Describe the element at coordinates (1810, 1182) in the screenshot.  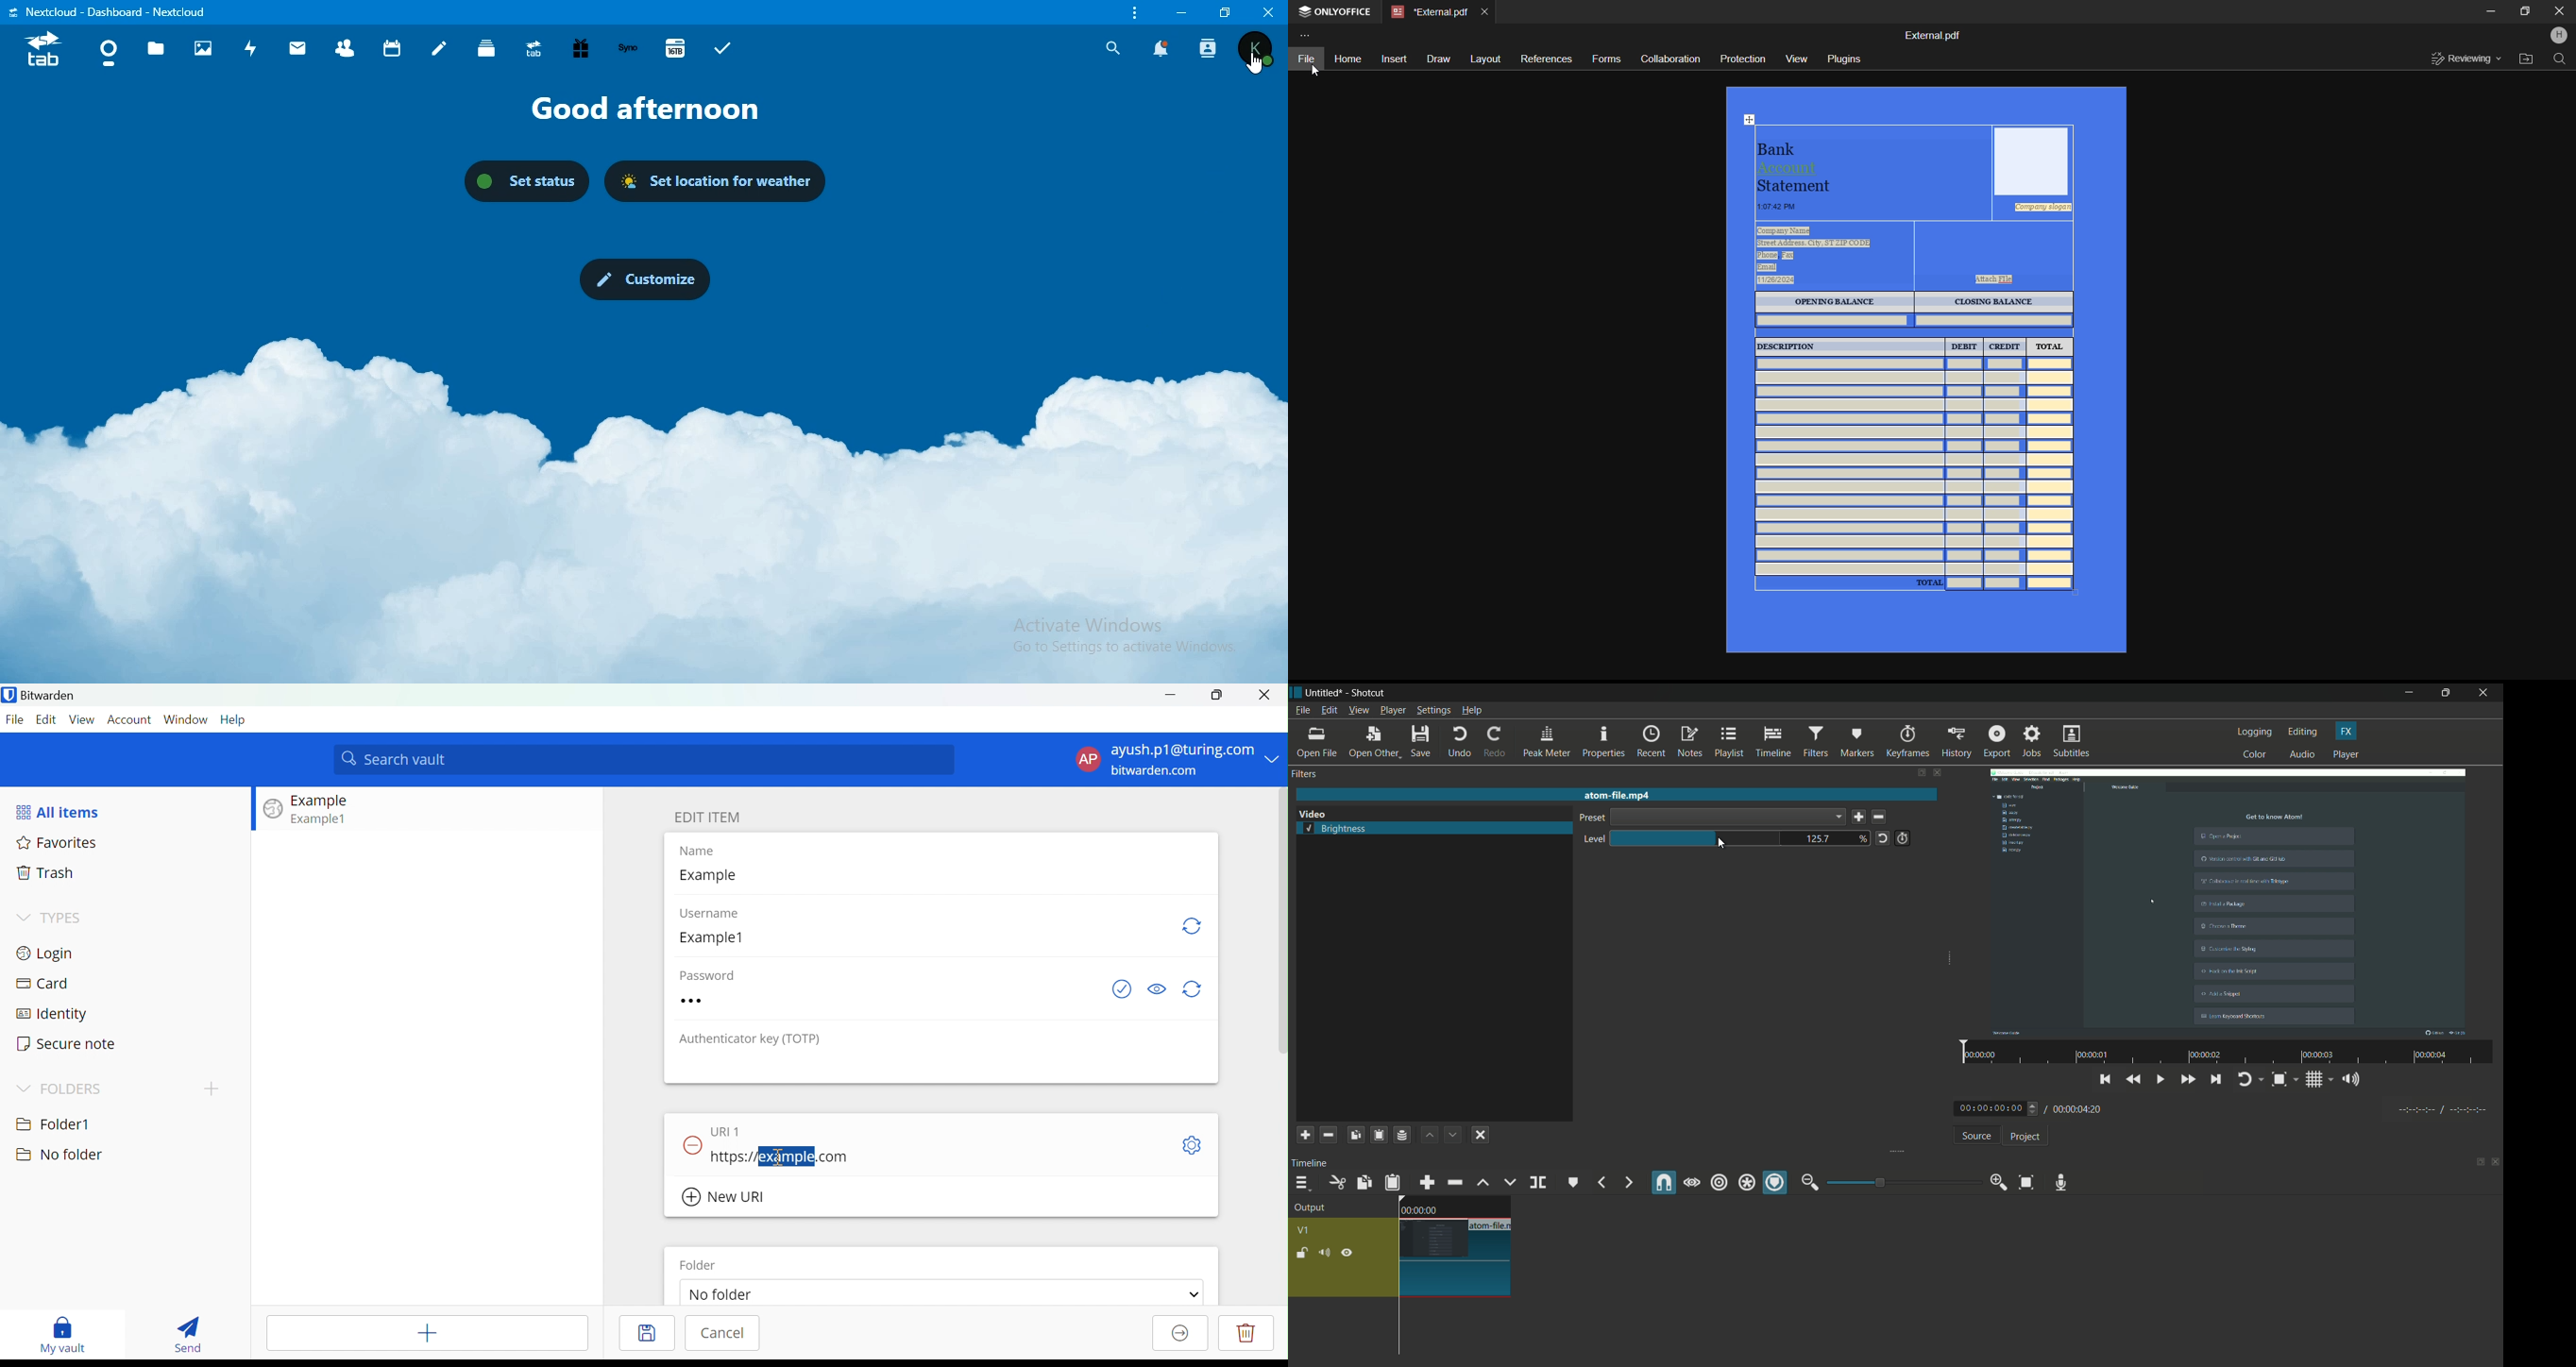
I see `zoom out` at that location.